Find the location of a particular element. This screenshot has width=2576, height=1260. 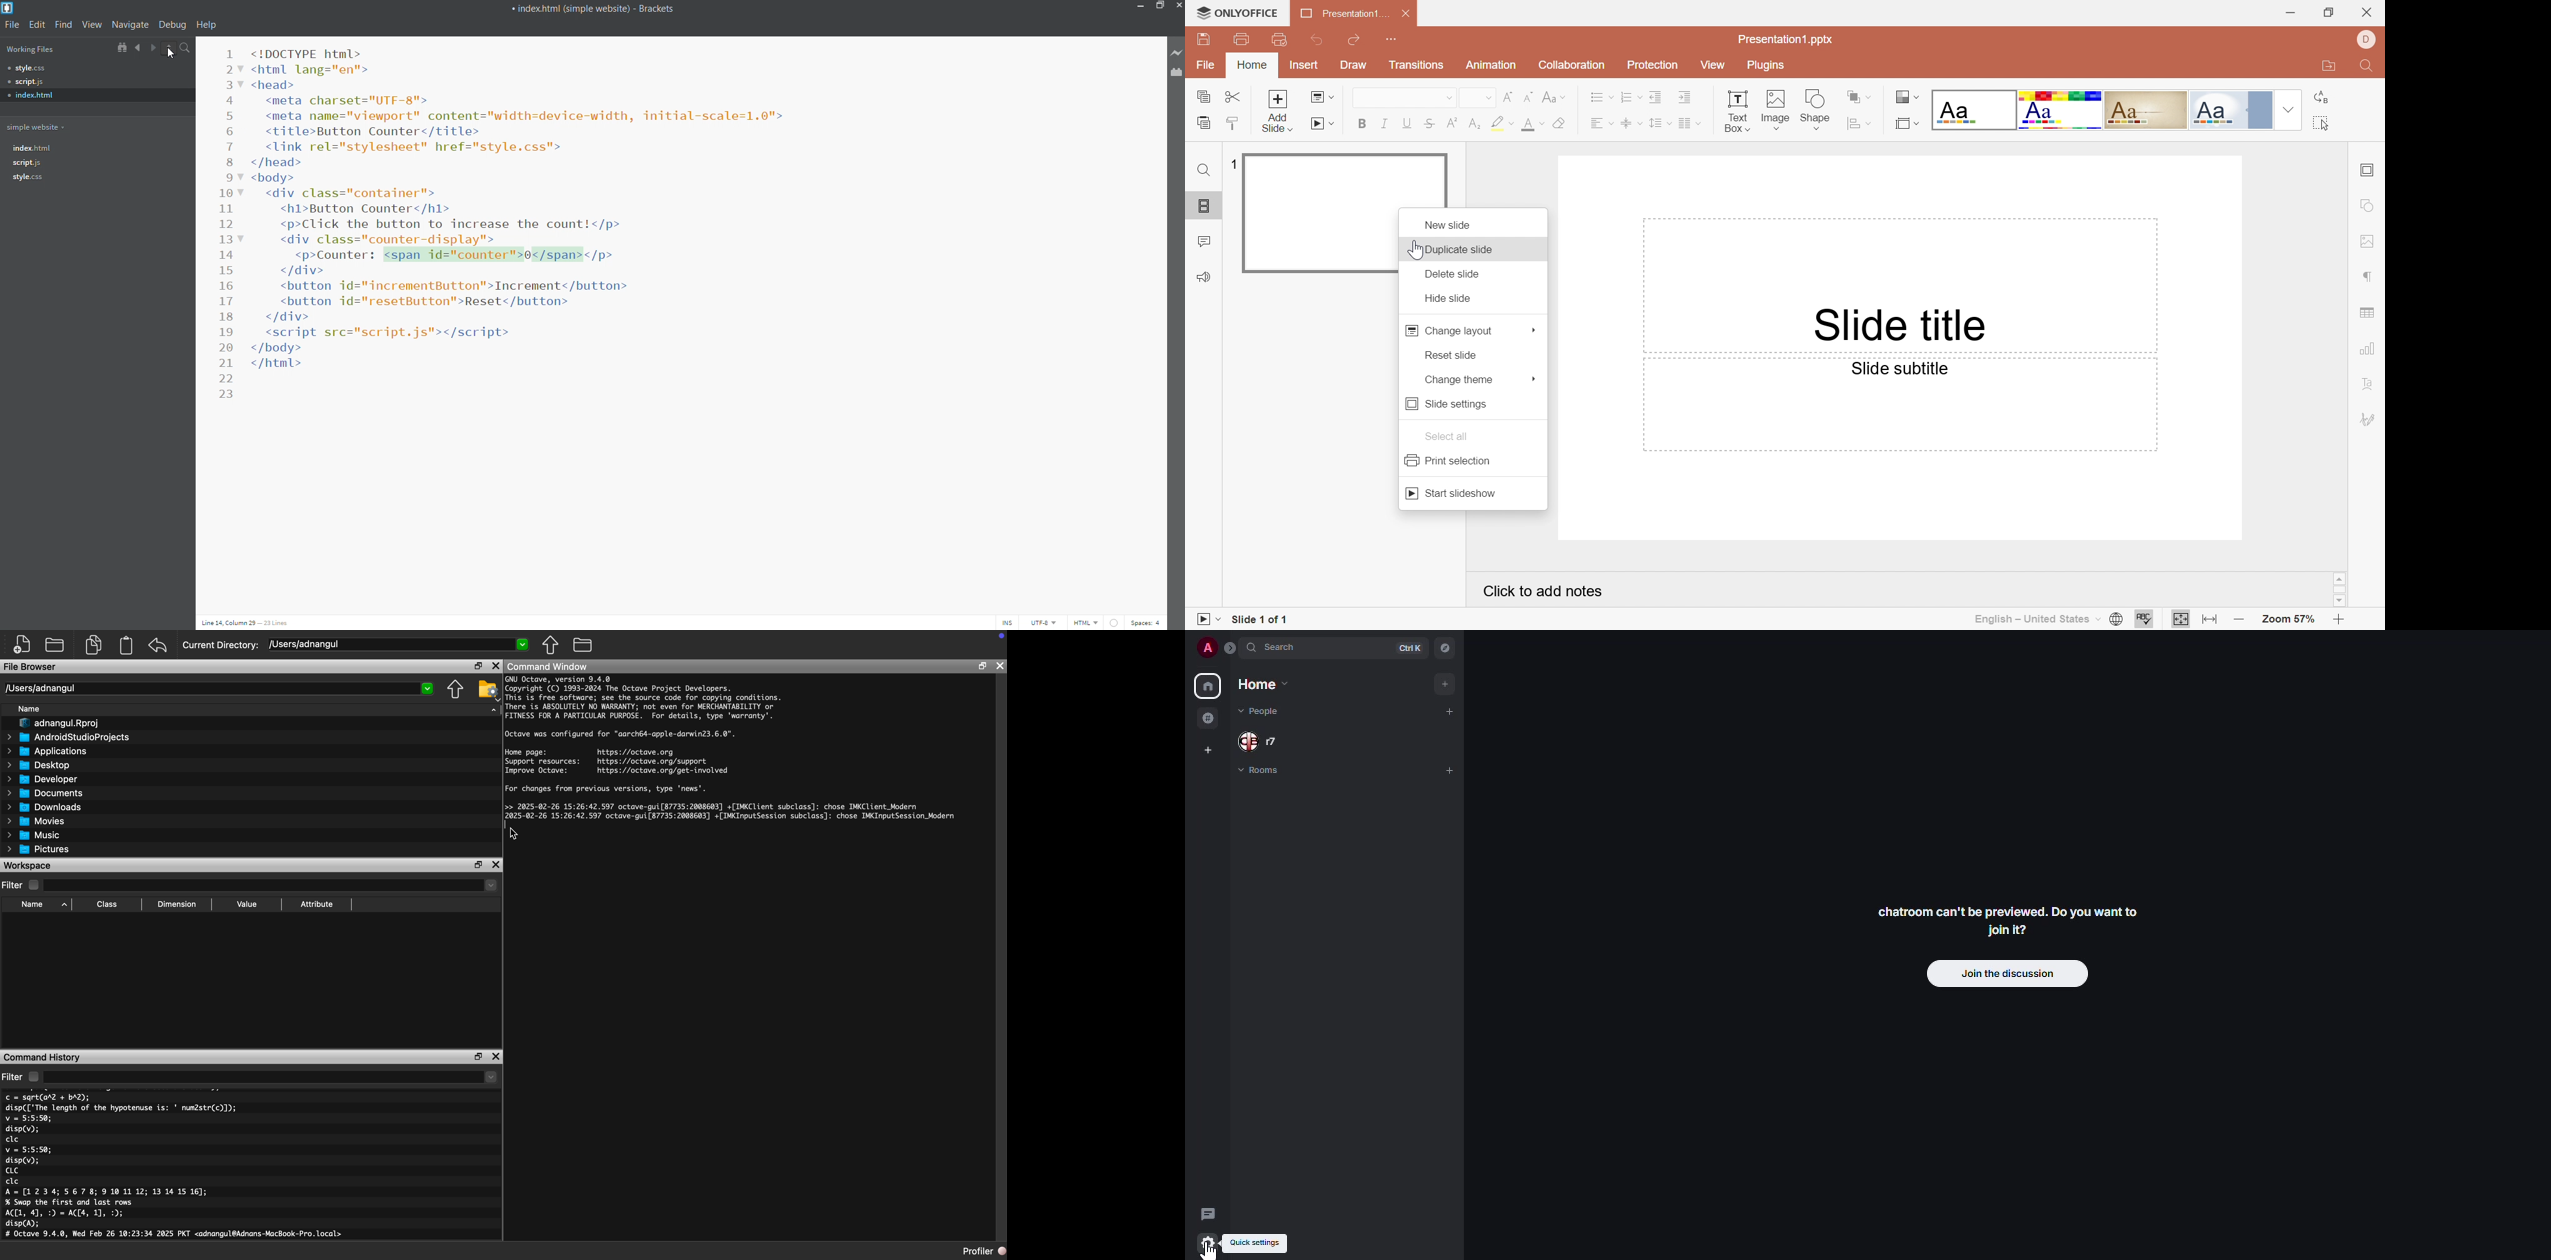

quick settings is located at coordinates (1208, 1244).